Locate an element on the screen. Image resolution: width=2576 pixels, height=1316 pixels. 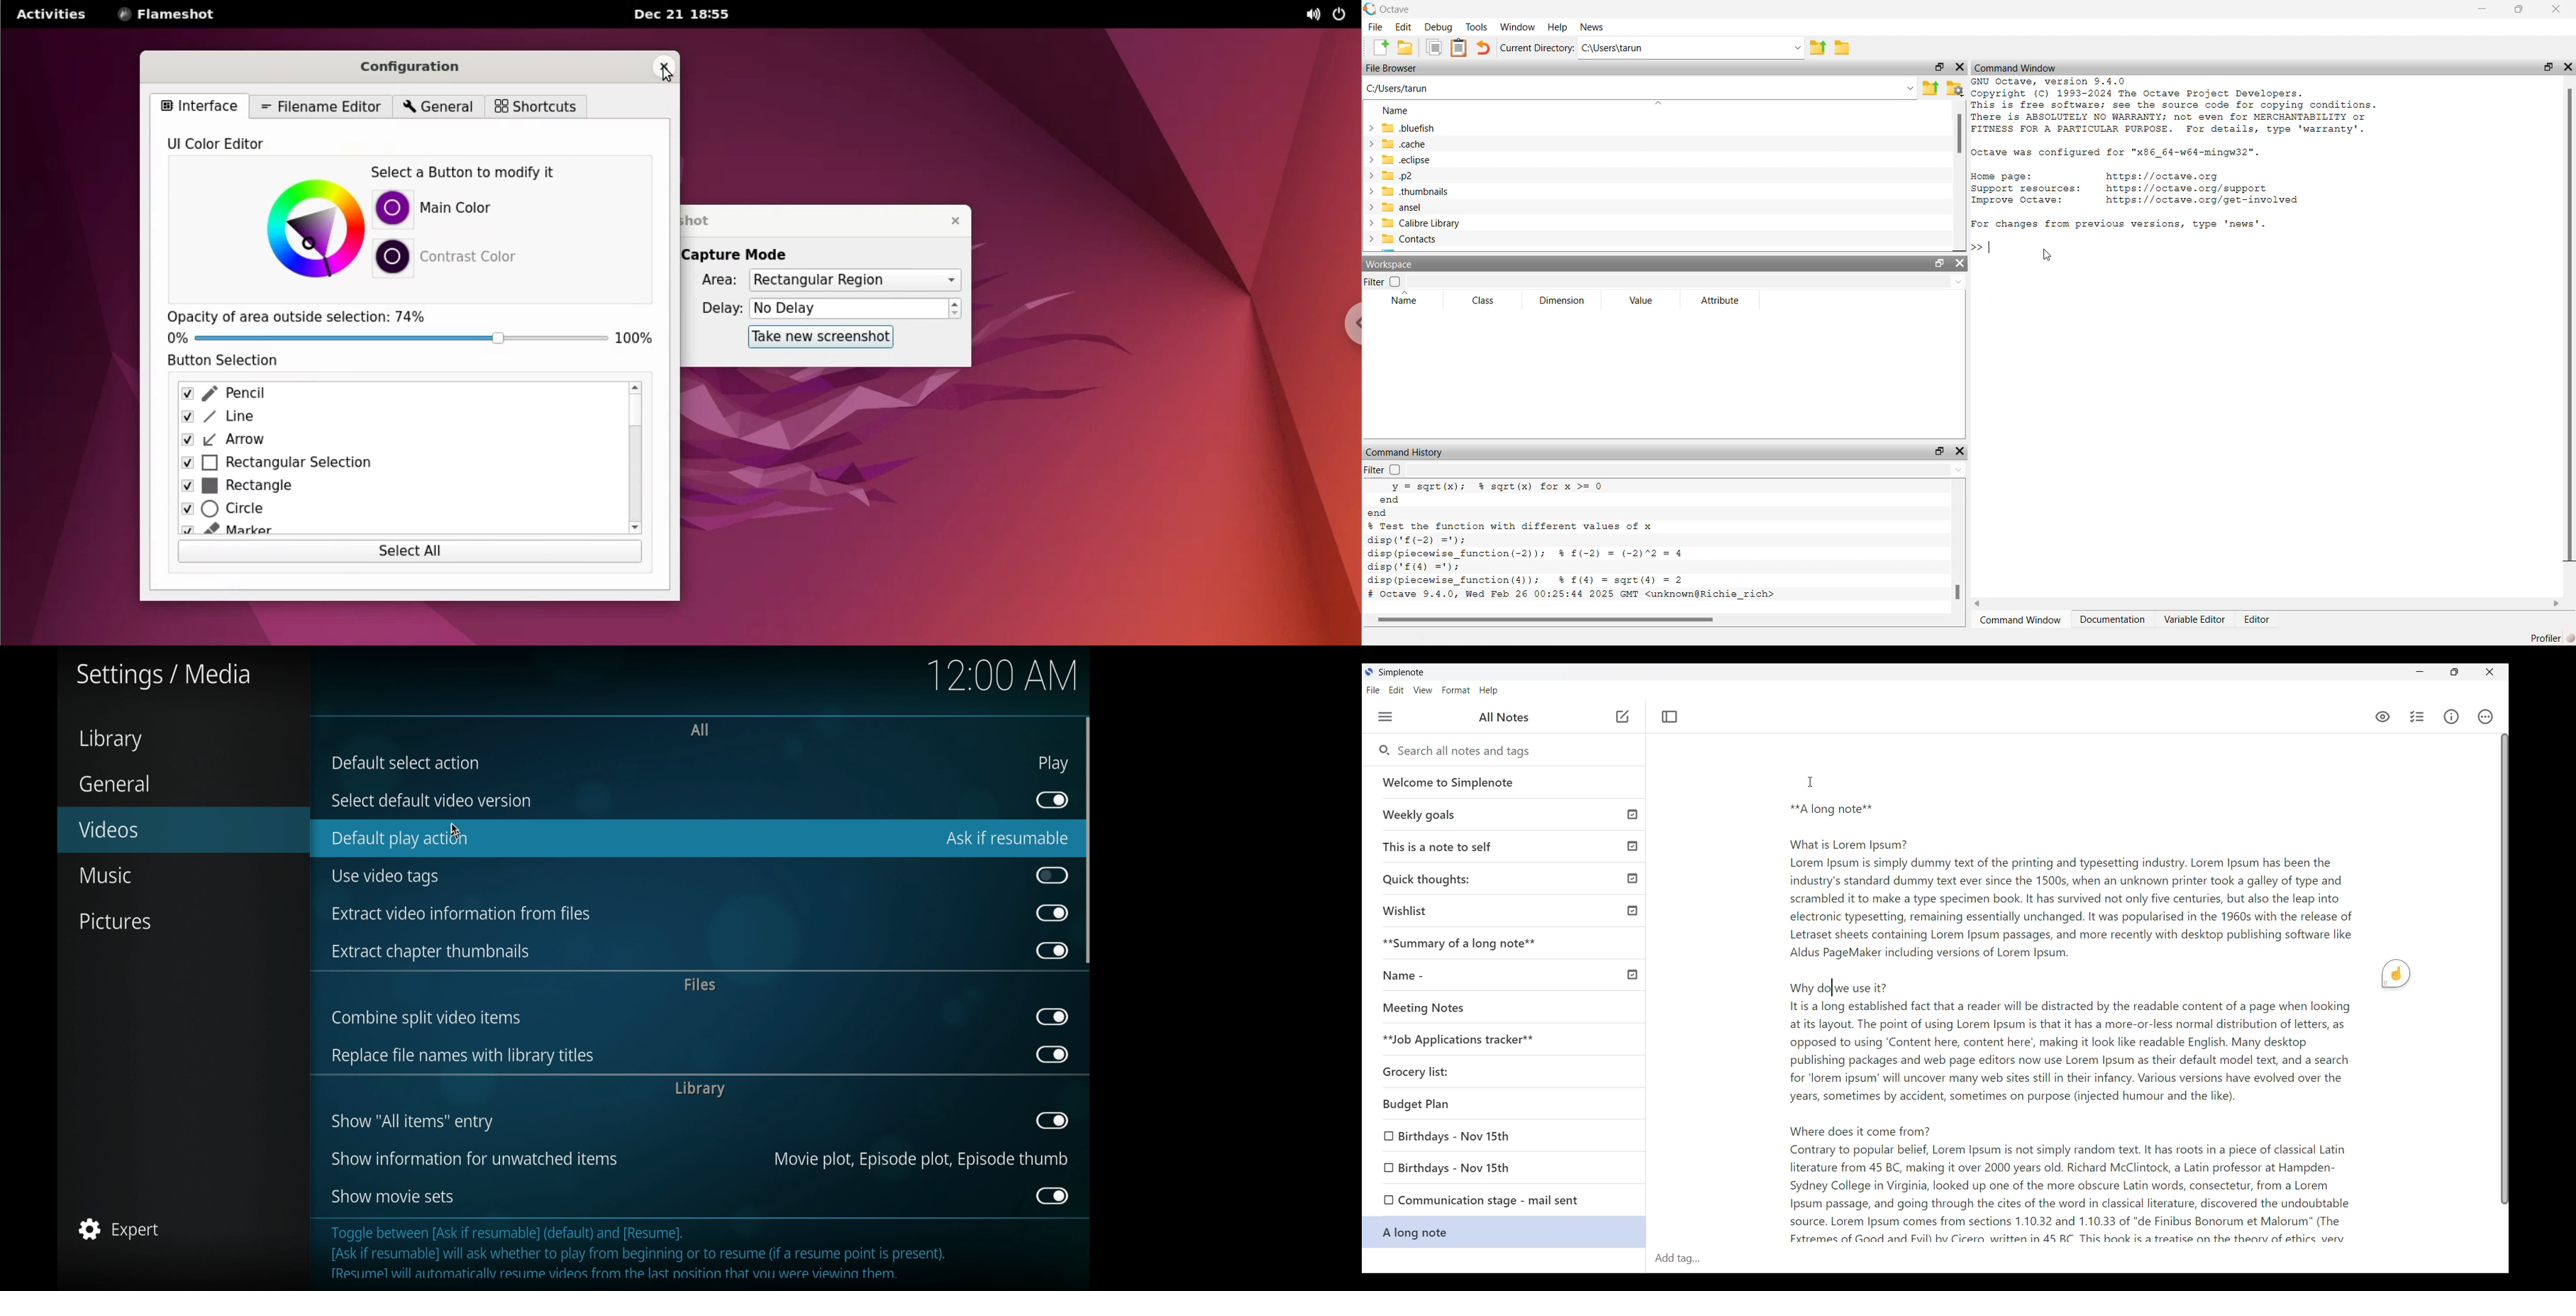
File is located at coordinates (1373, 690).